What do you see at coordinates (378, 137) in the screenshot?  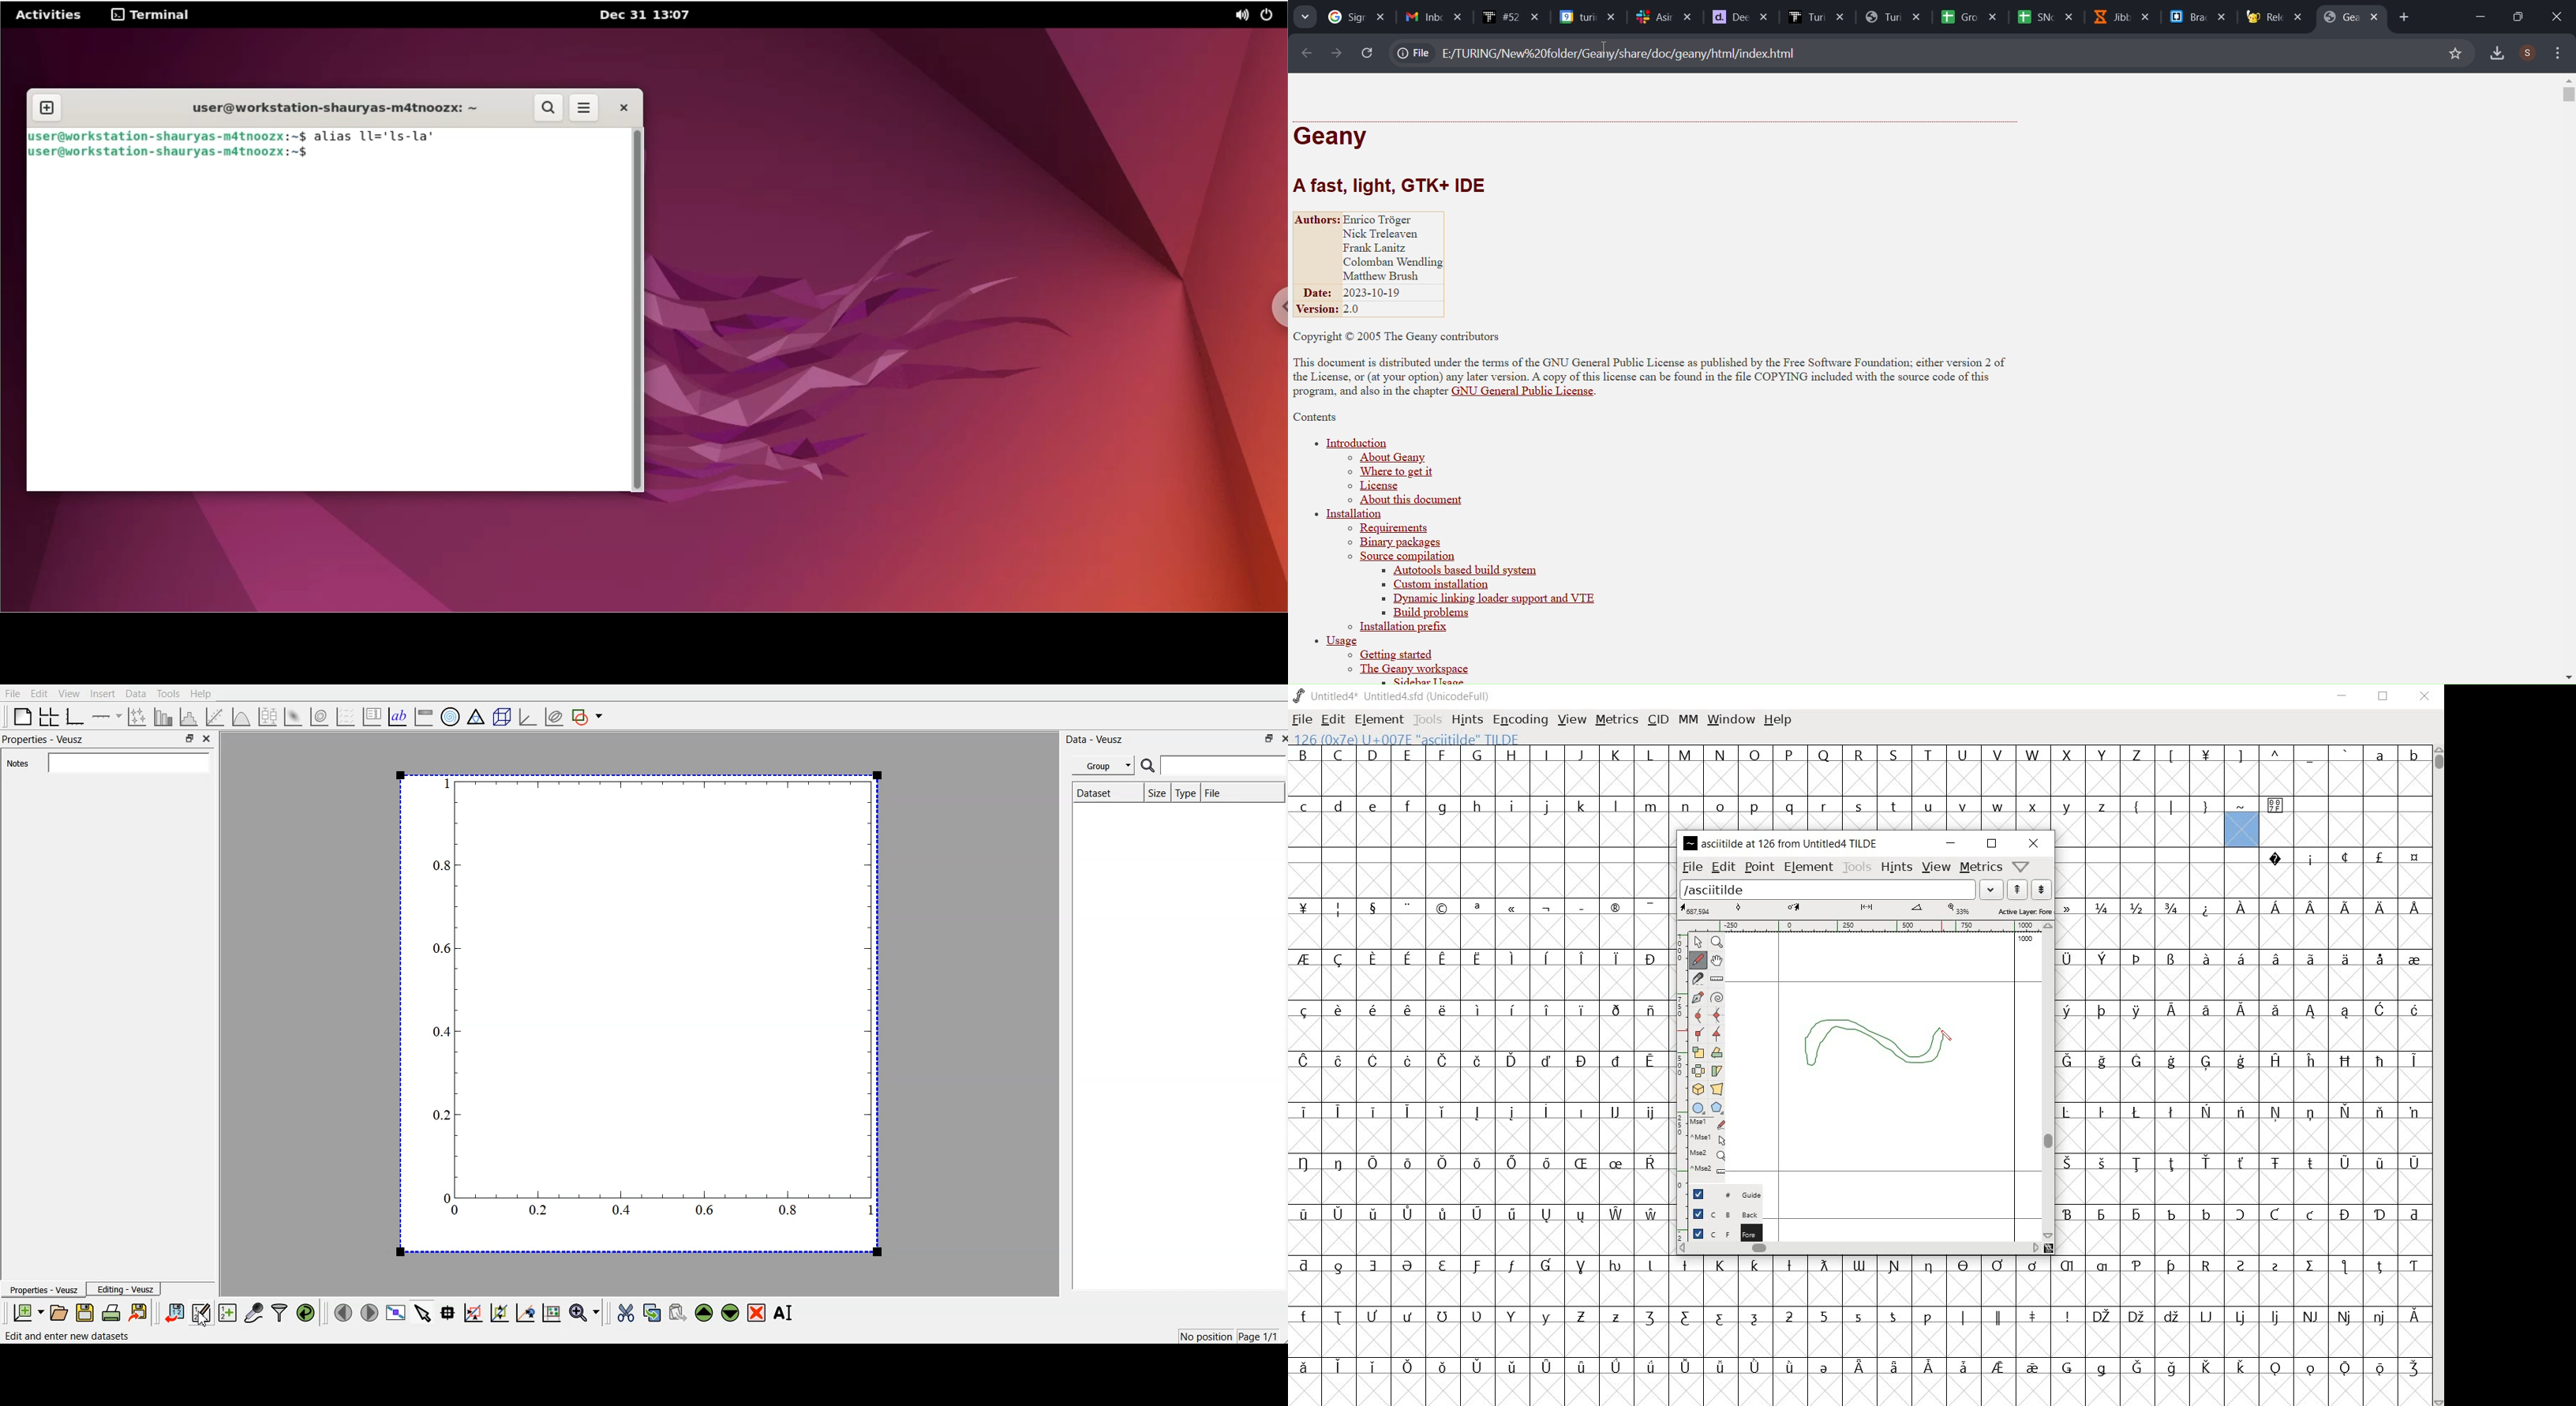 I see `alias 11='ls-la’` at bounding box center [378, 137].